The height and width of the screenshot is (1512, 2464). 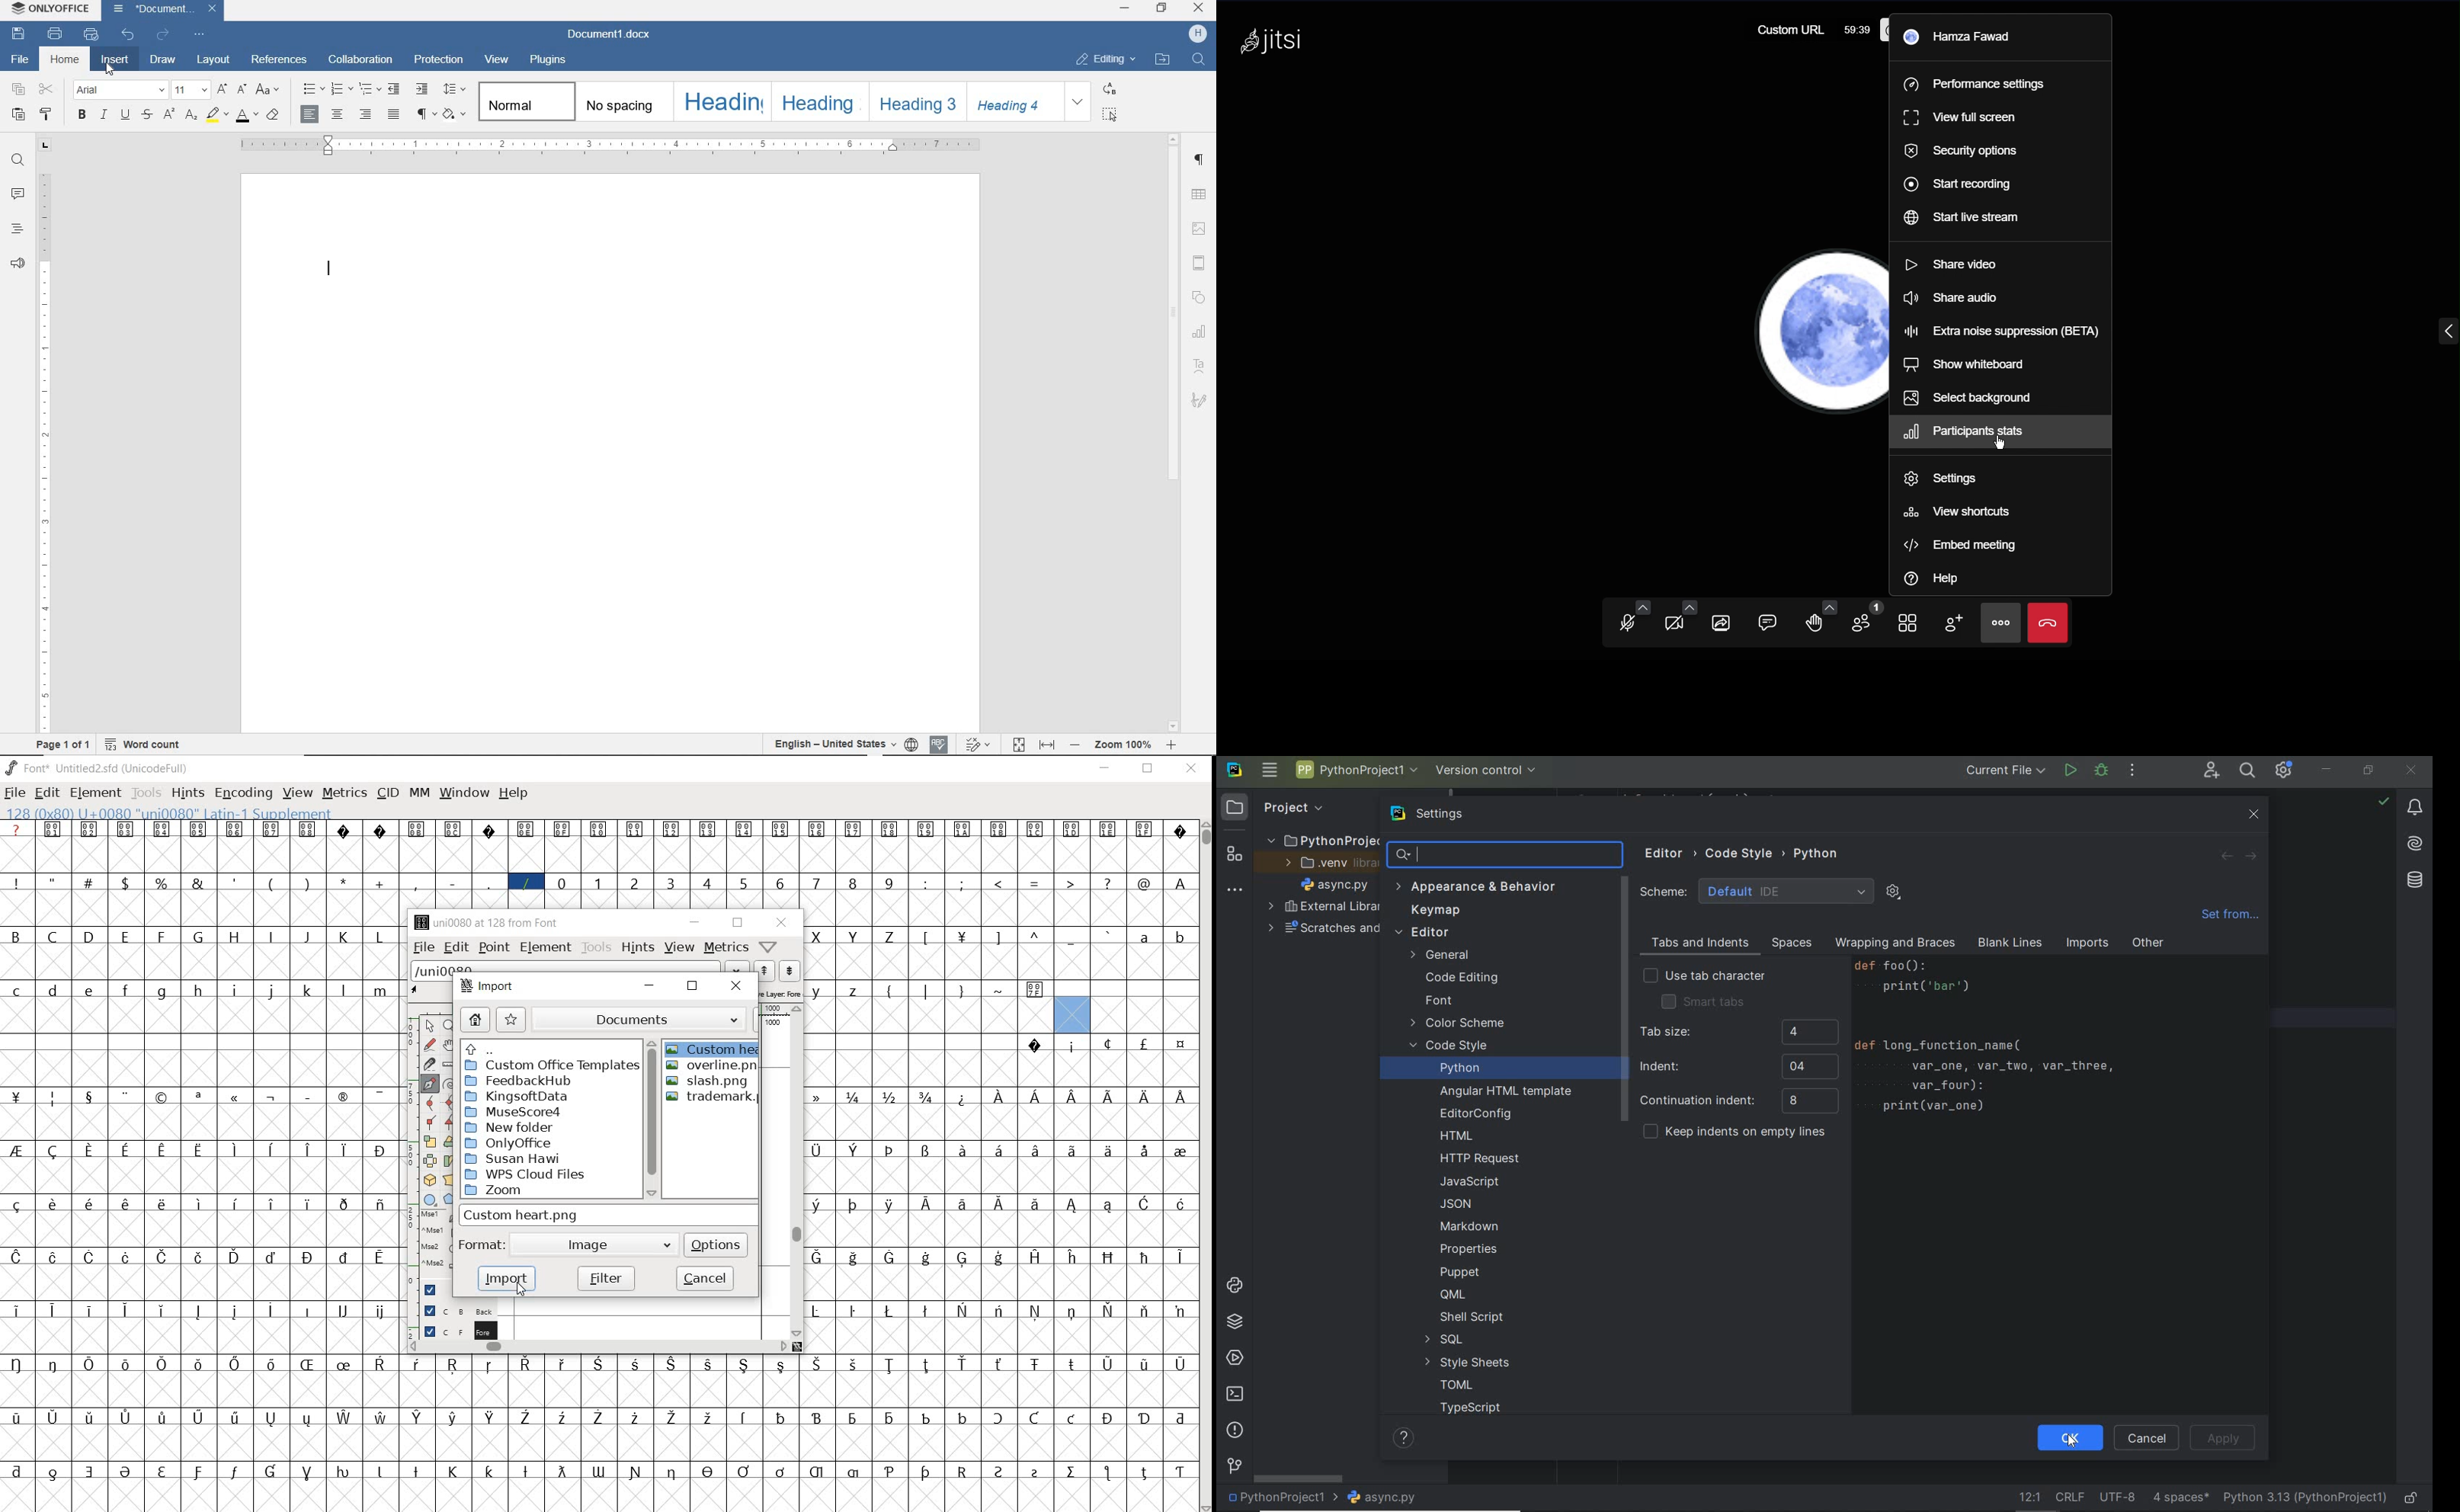 I want to click on glyph, so click(x=708, y=1471).